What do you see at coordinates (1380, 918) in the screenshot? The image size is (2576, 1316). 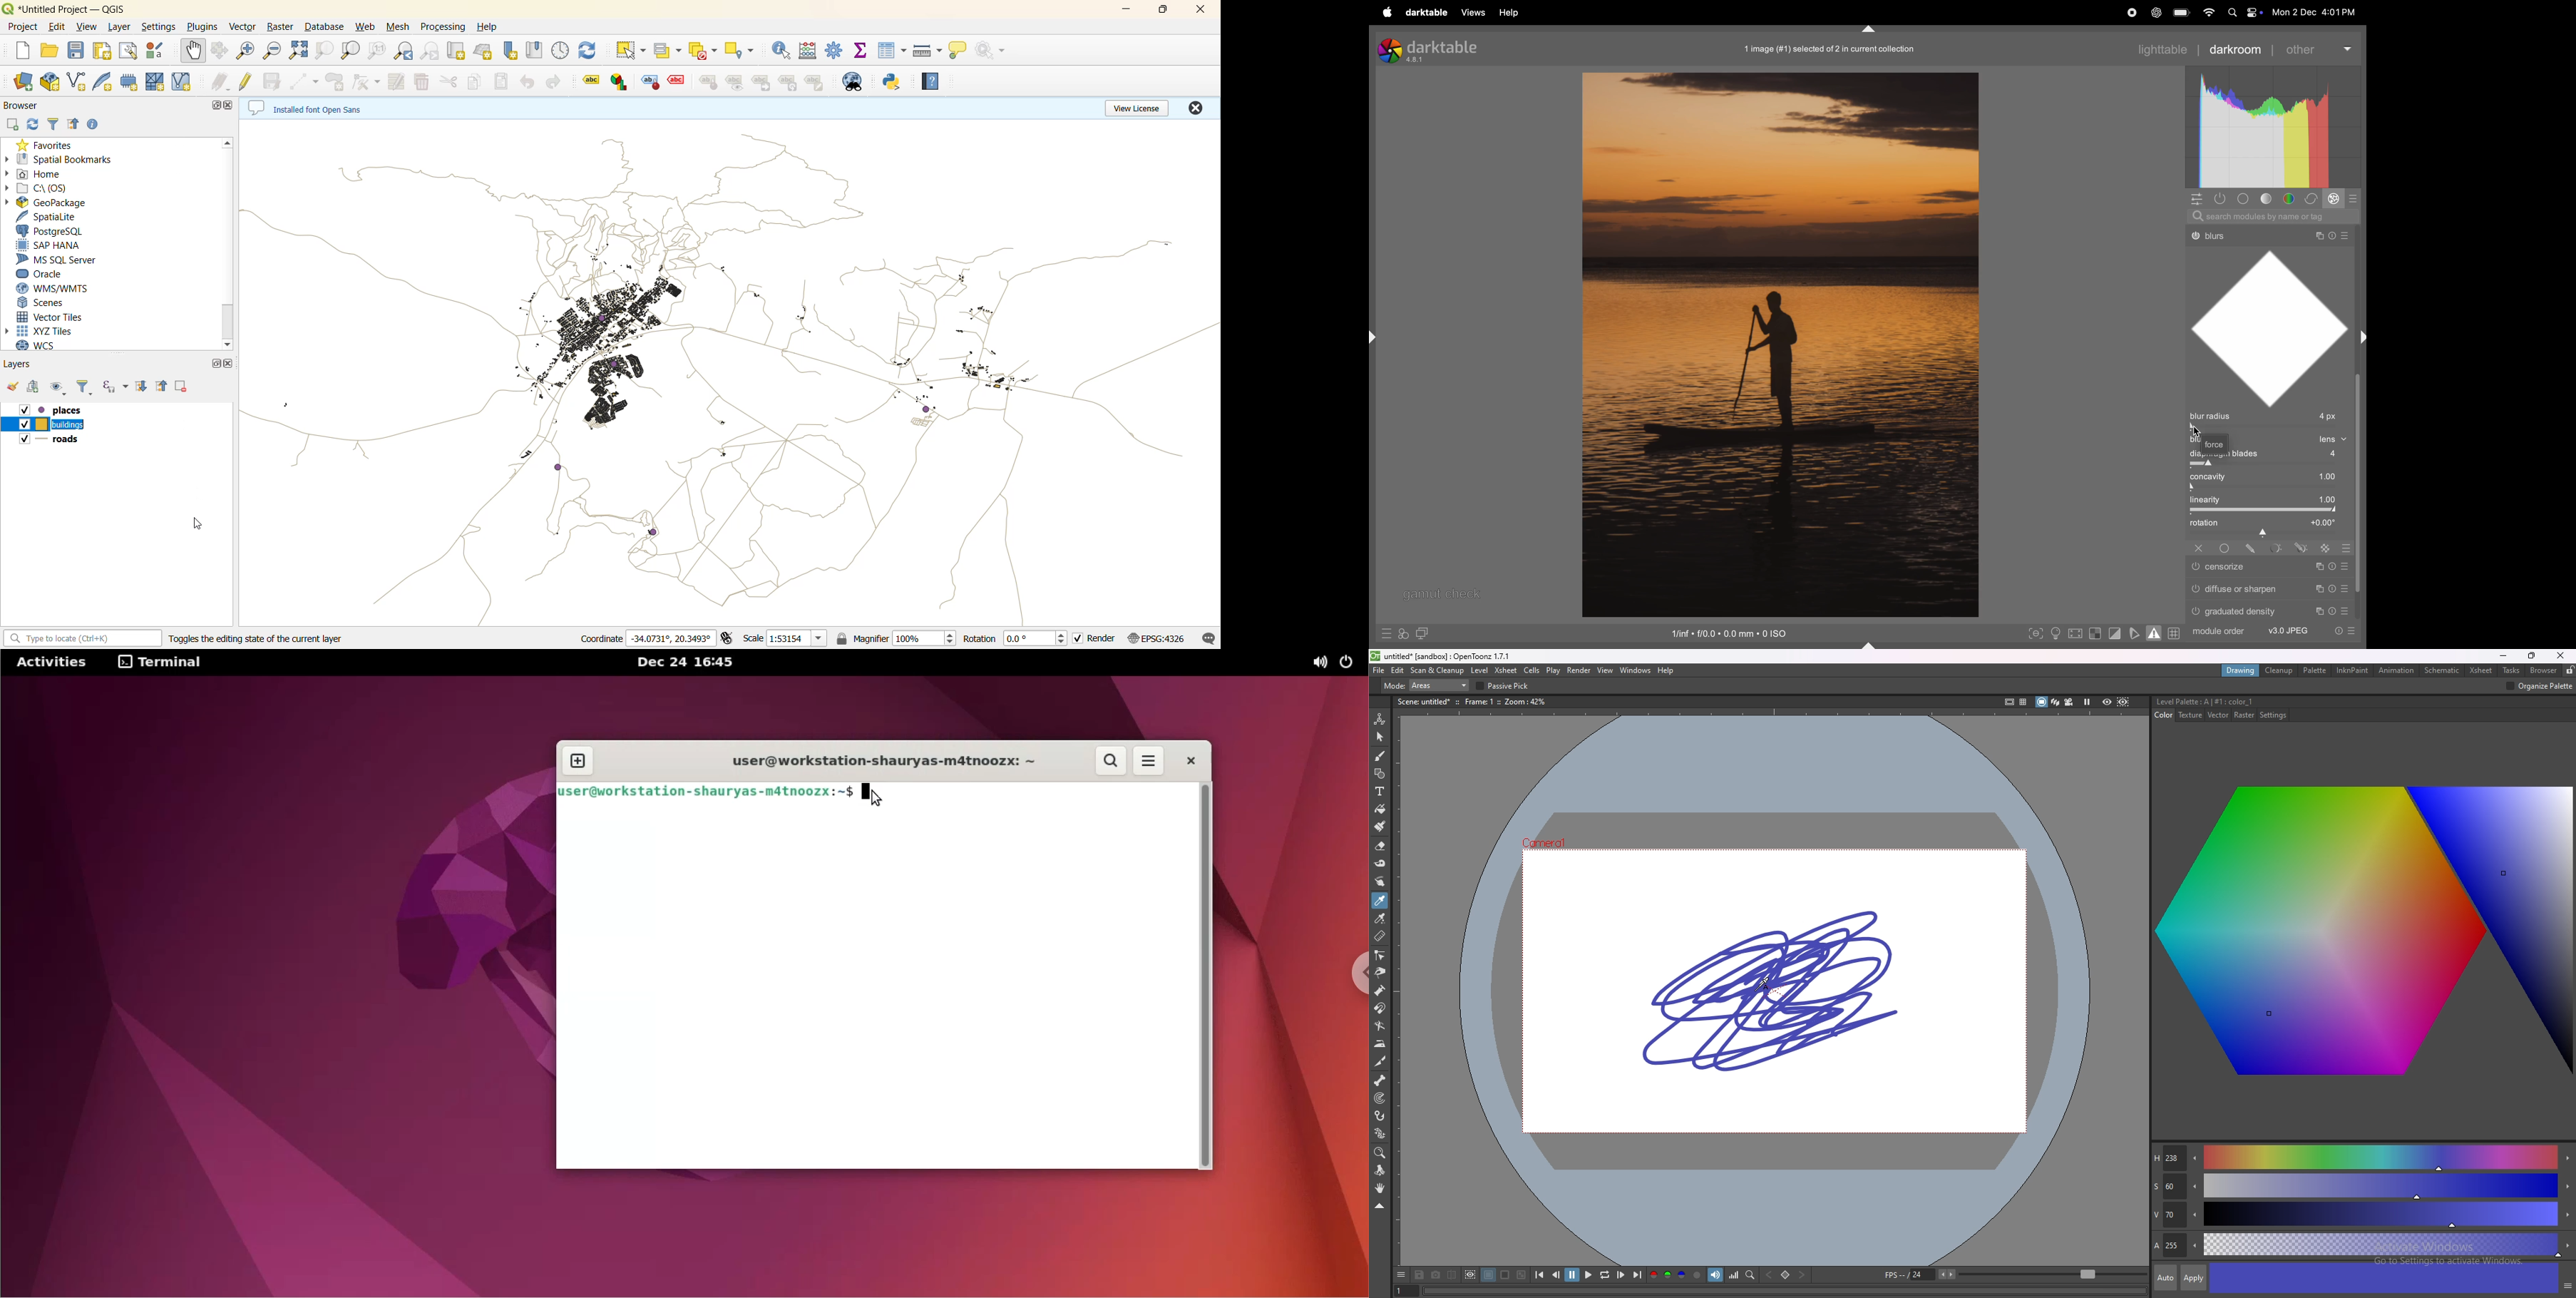 I see `rgb picker tool` at bounding box center [1380, 918].